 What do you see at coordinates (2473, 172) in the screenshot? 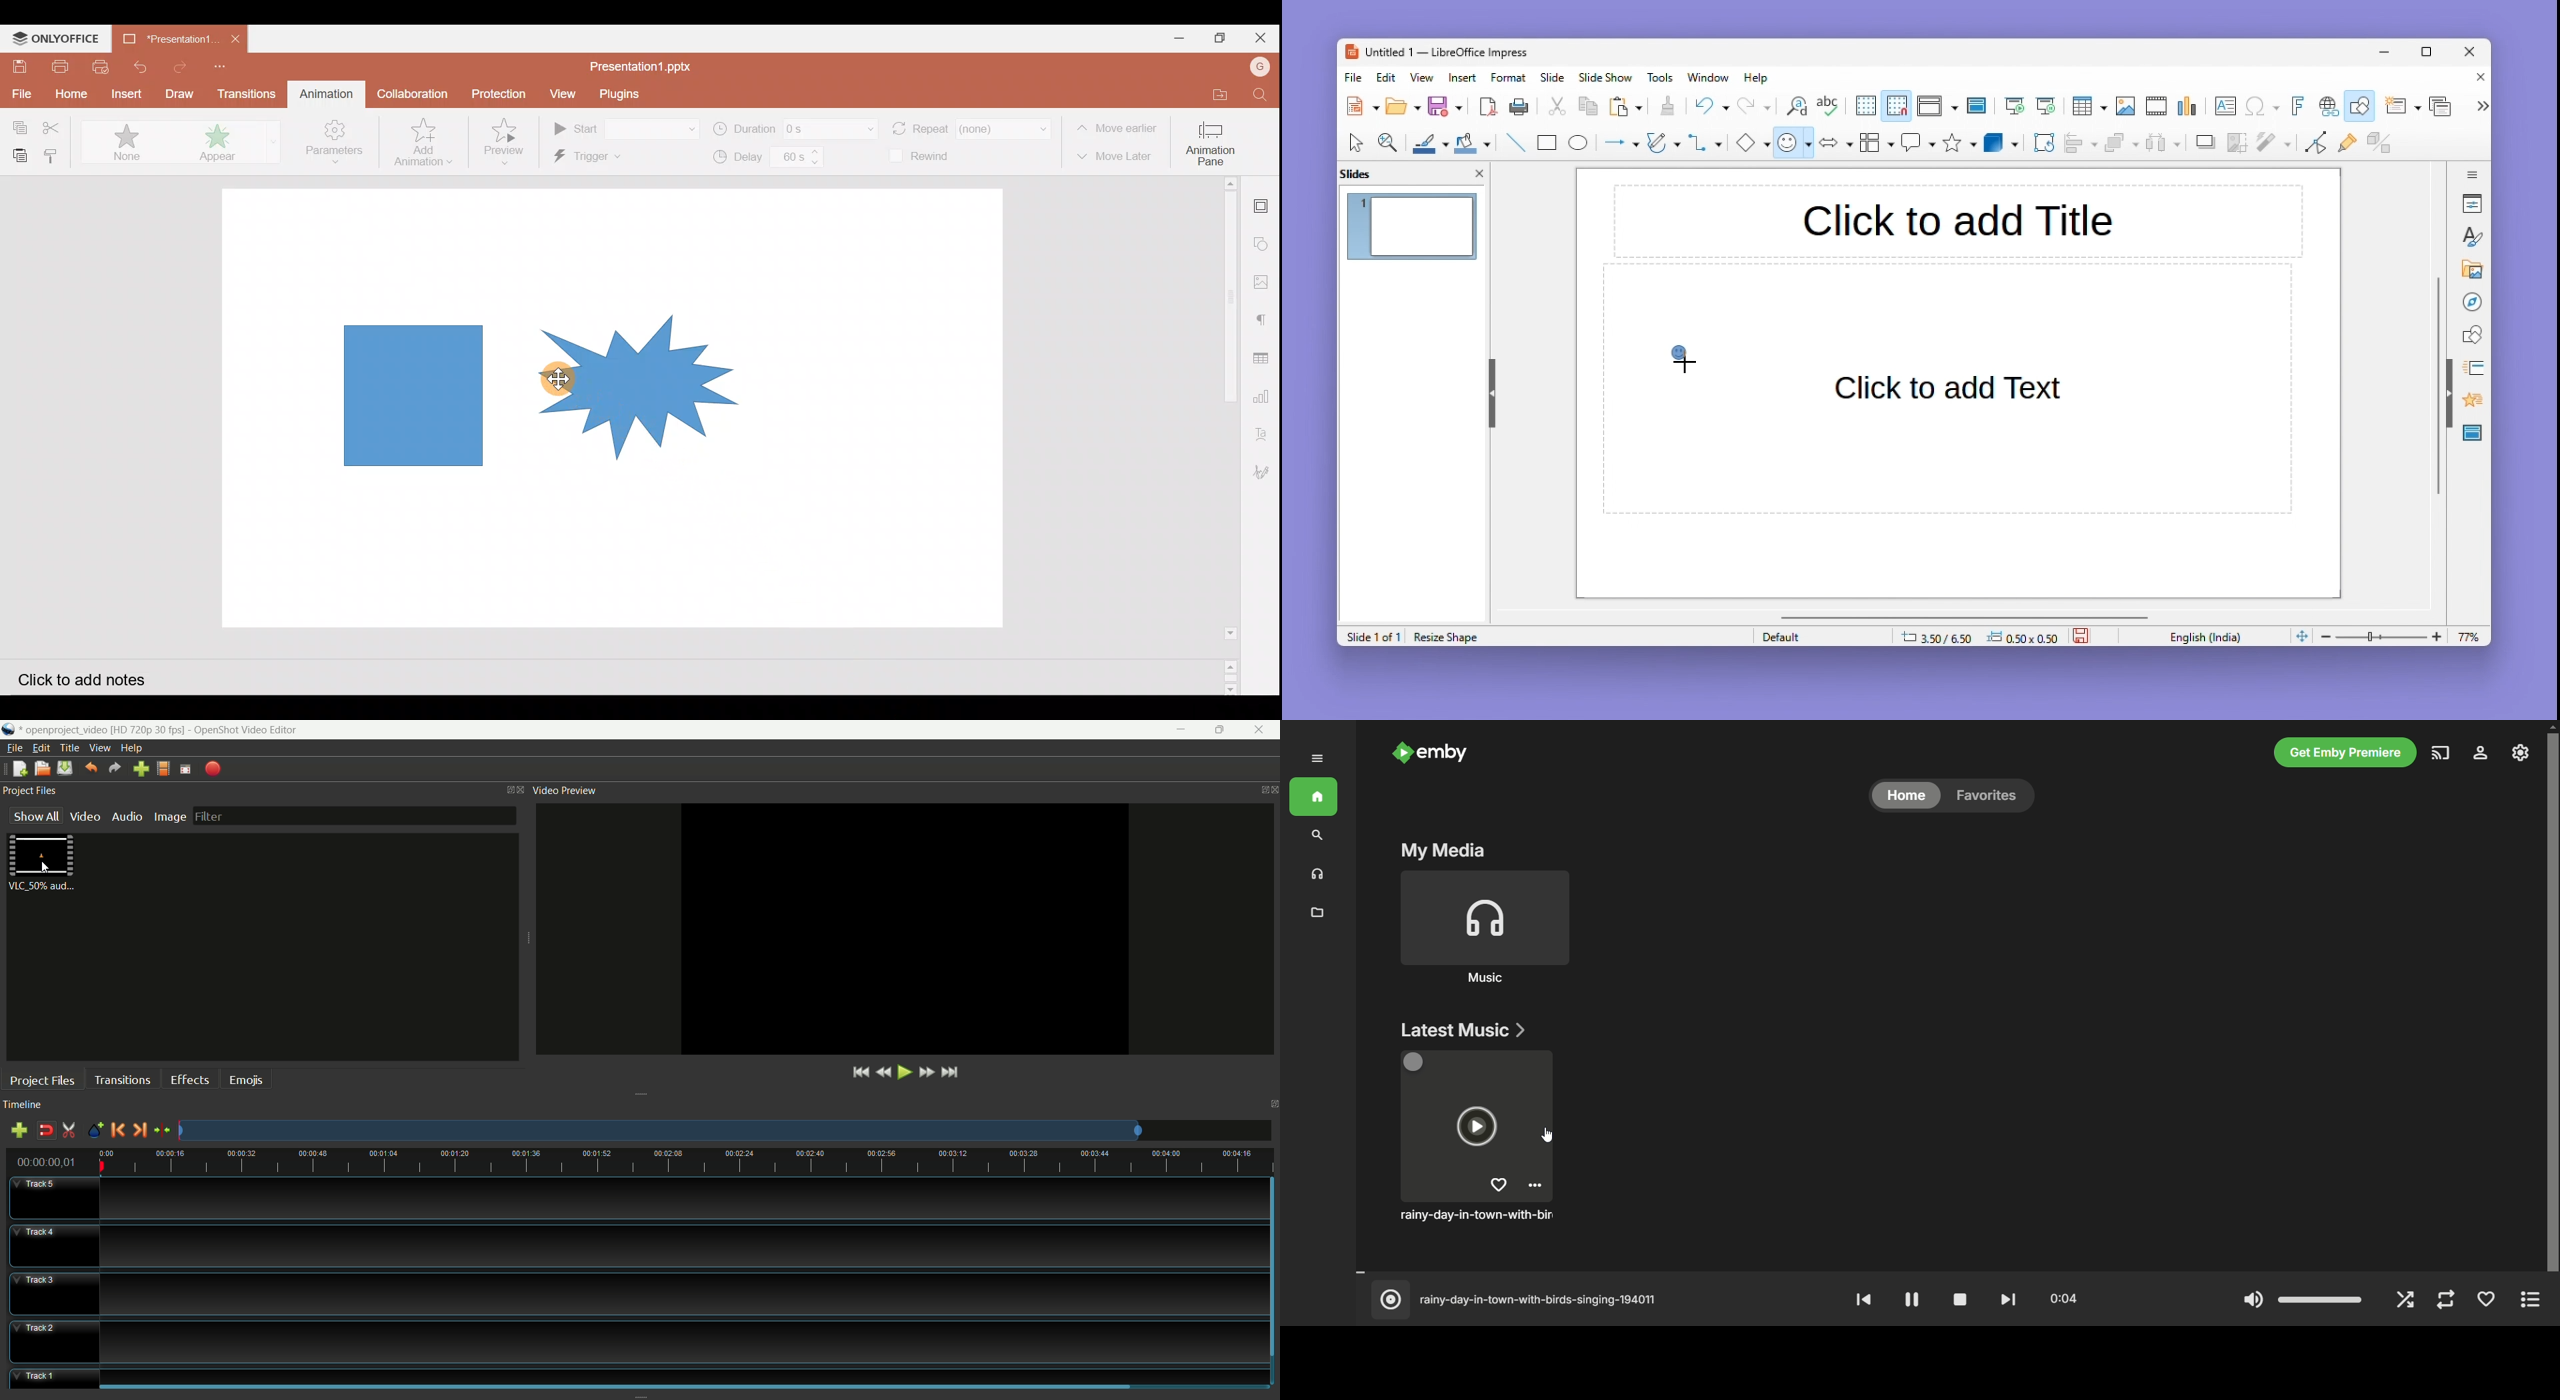
I see `Sidebar settings` at bounding box center [2473, 172].